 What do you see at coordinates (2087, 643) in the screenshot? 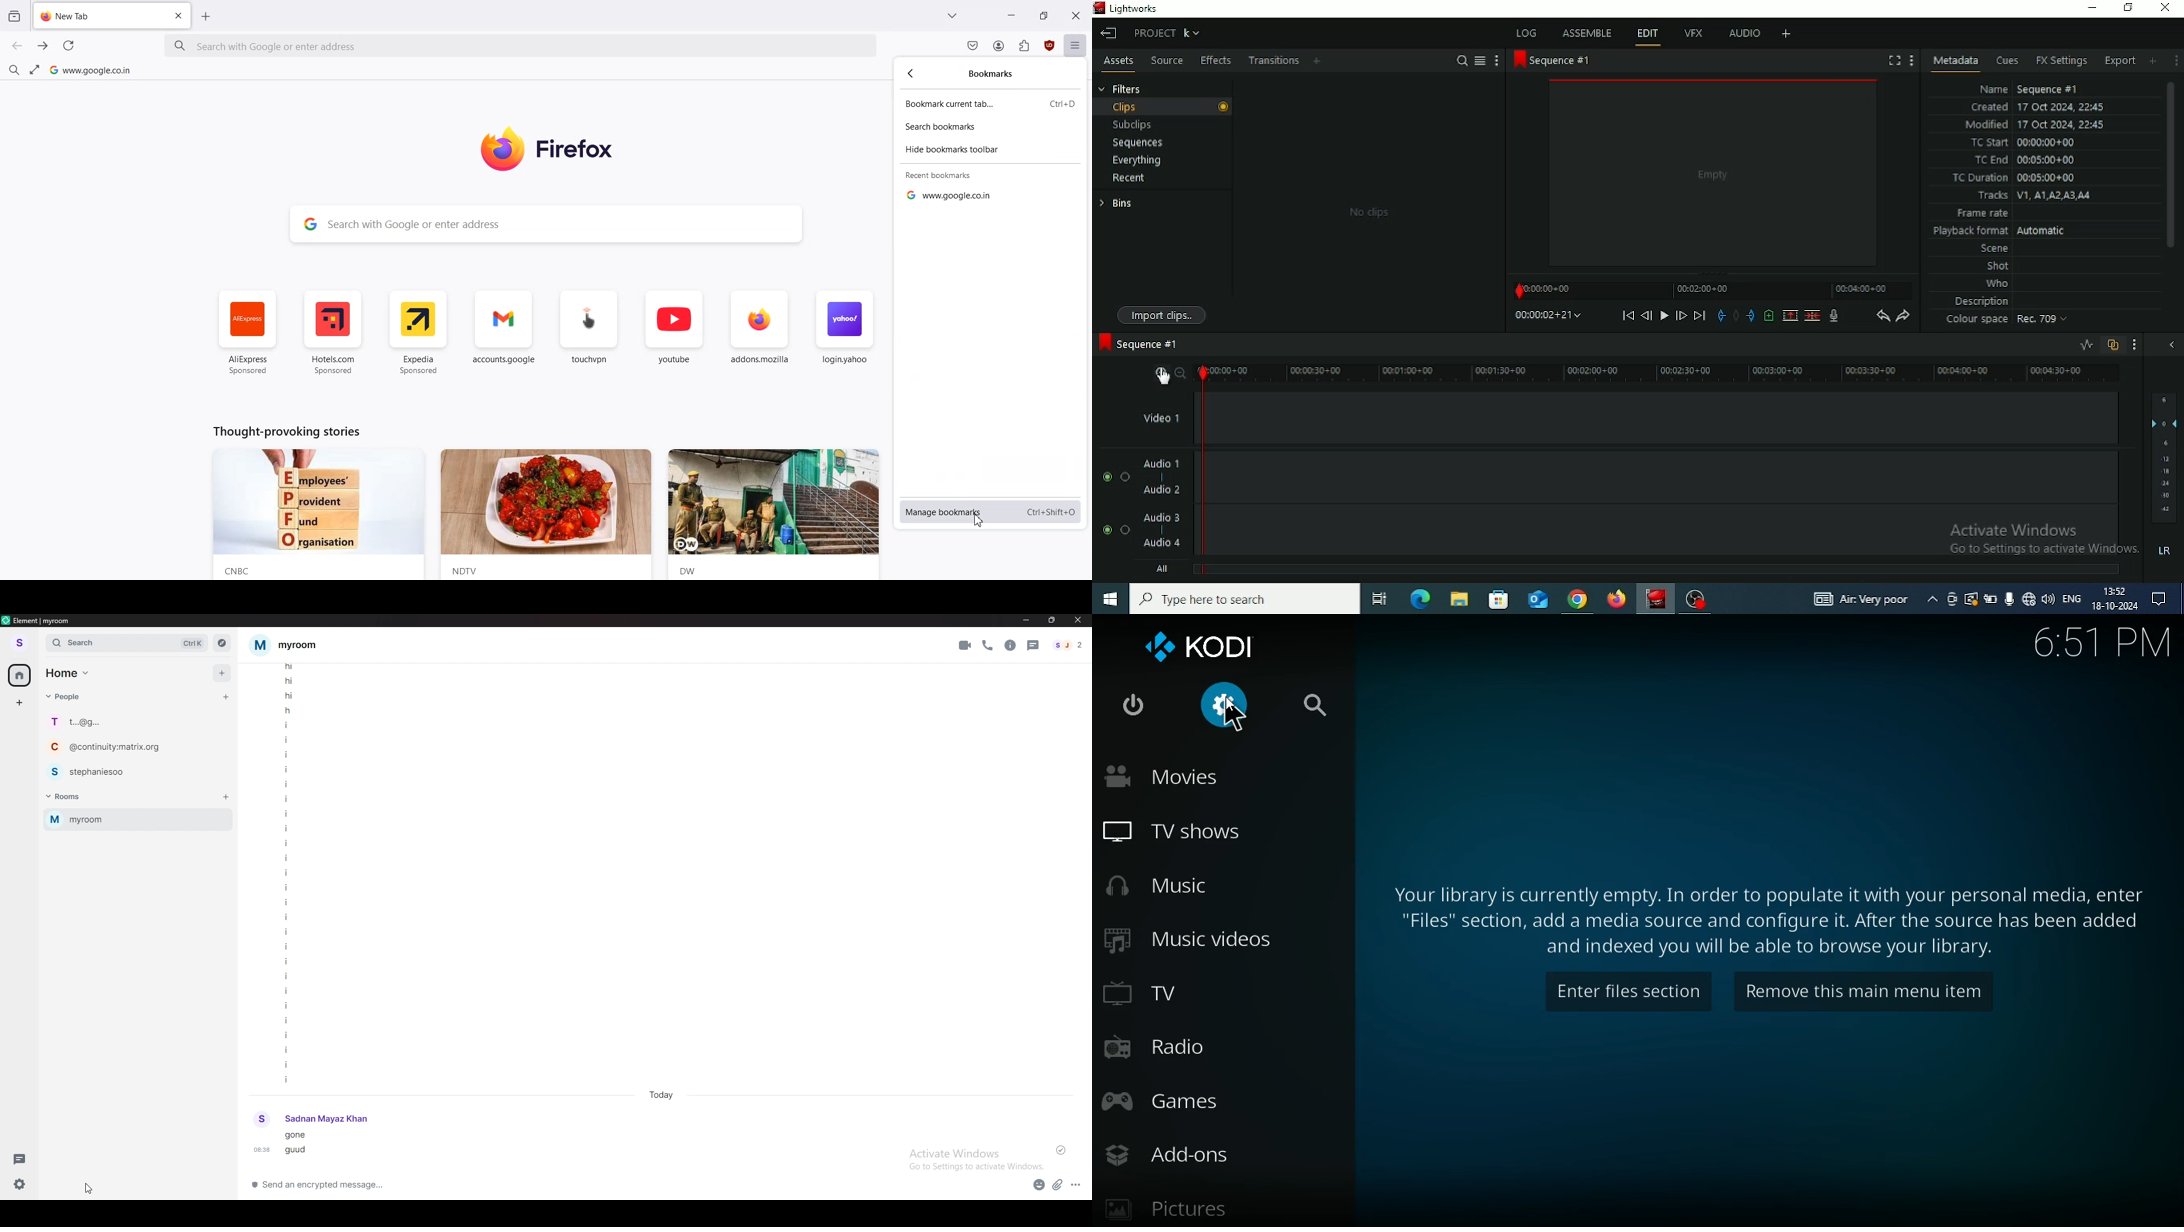
I see `time` at bounding box center [2087, 643].